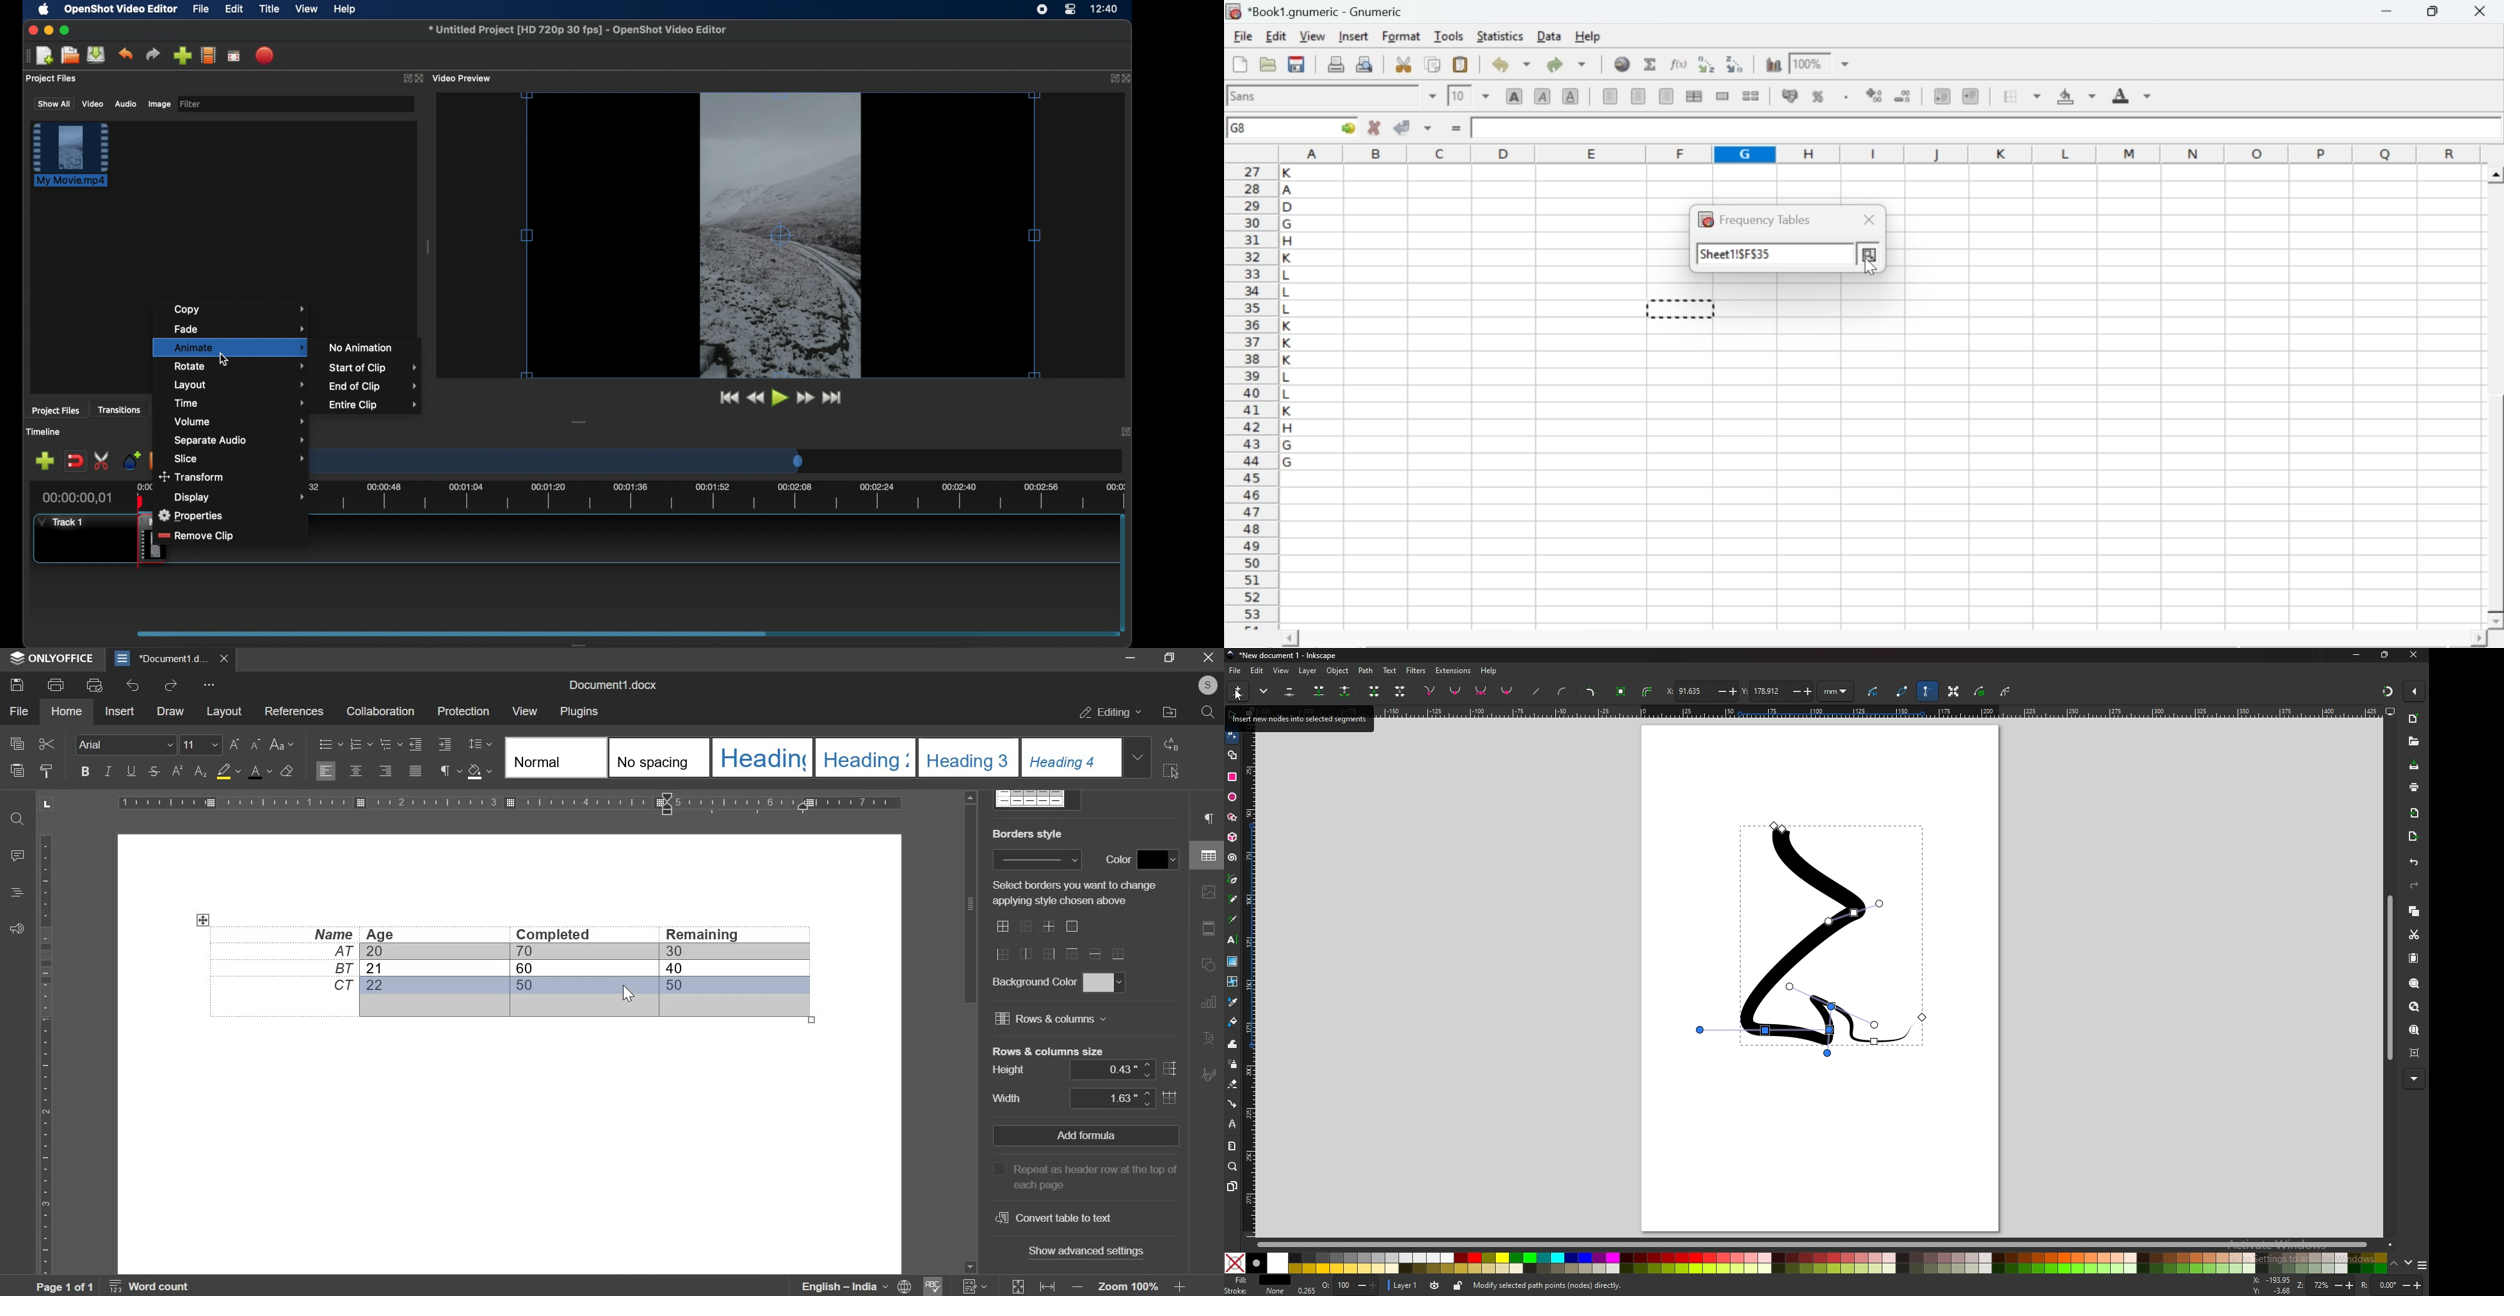 This screenshot has width=2520, height=1316. What do you see at coordinates (1290, 692) in the screenshot?
I see `delete selected nodes` at bounding box center [1290, 692].